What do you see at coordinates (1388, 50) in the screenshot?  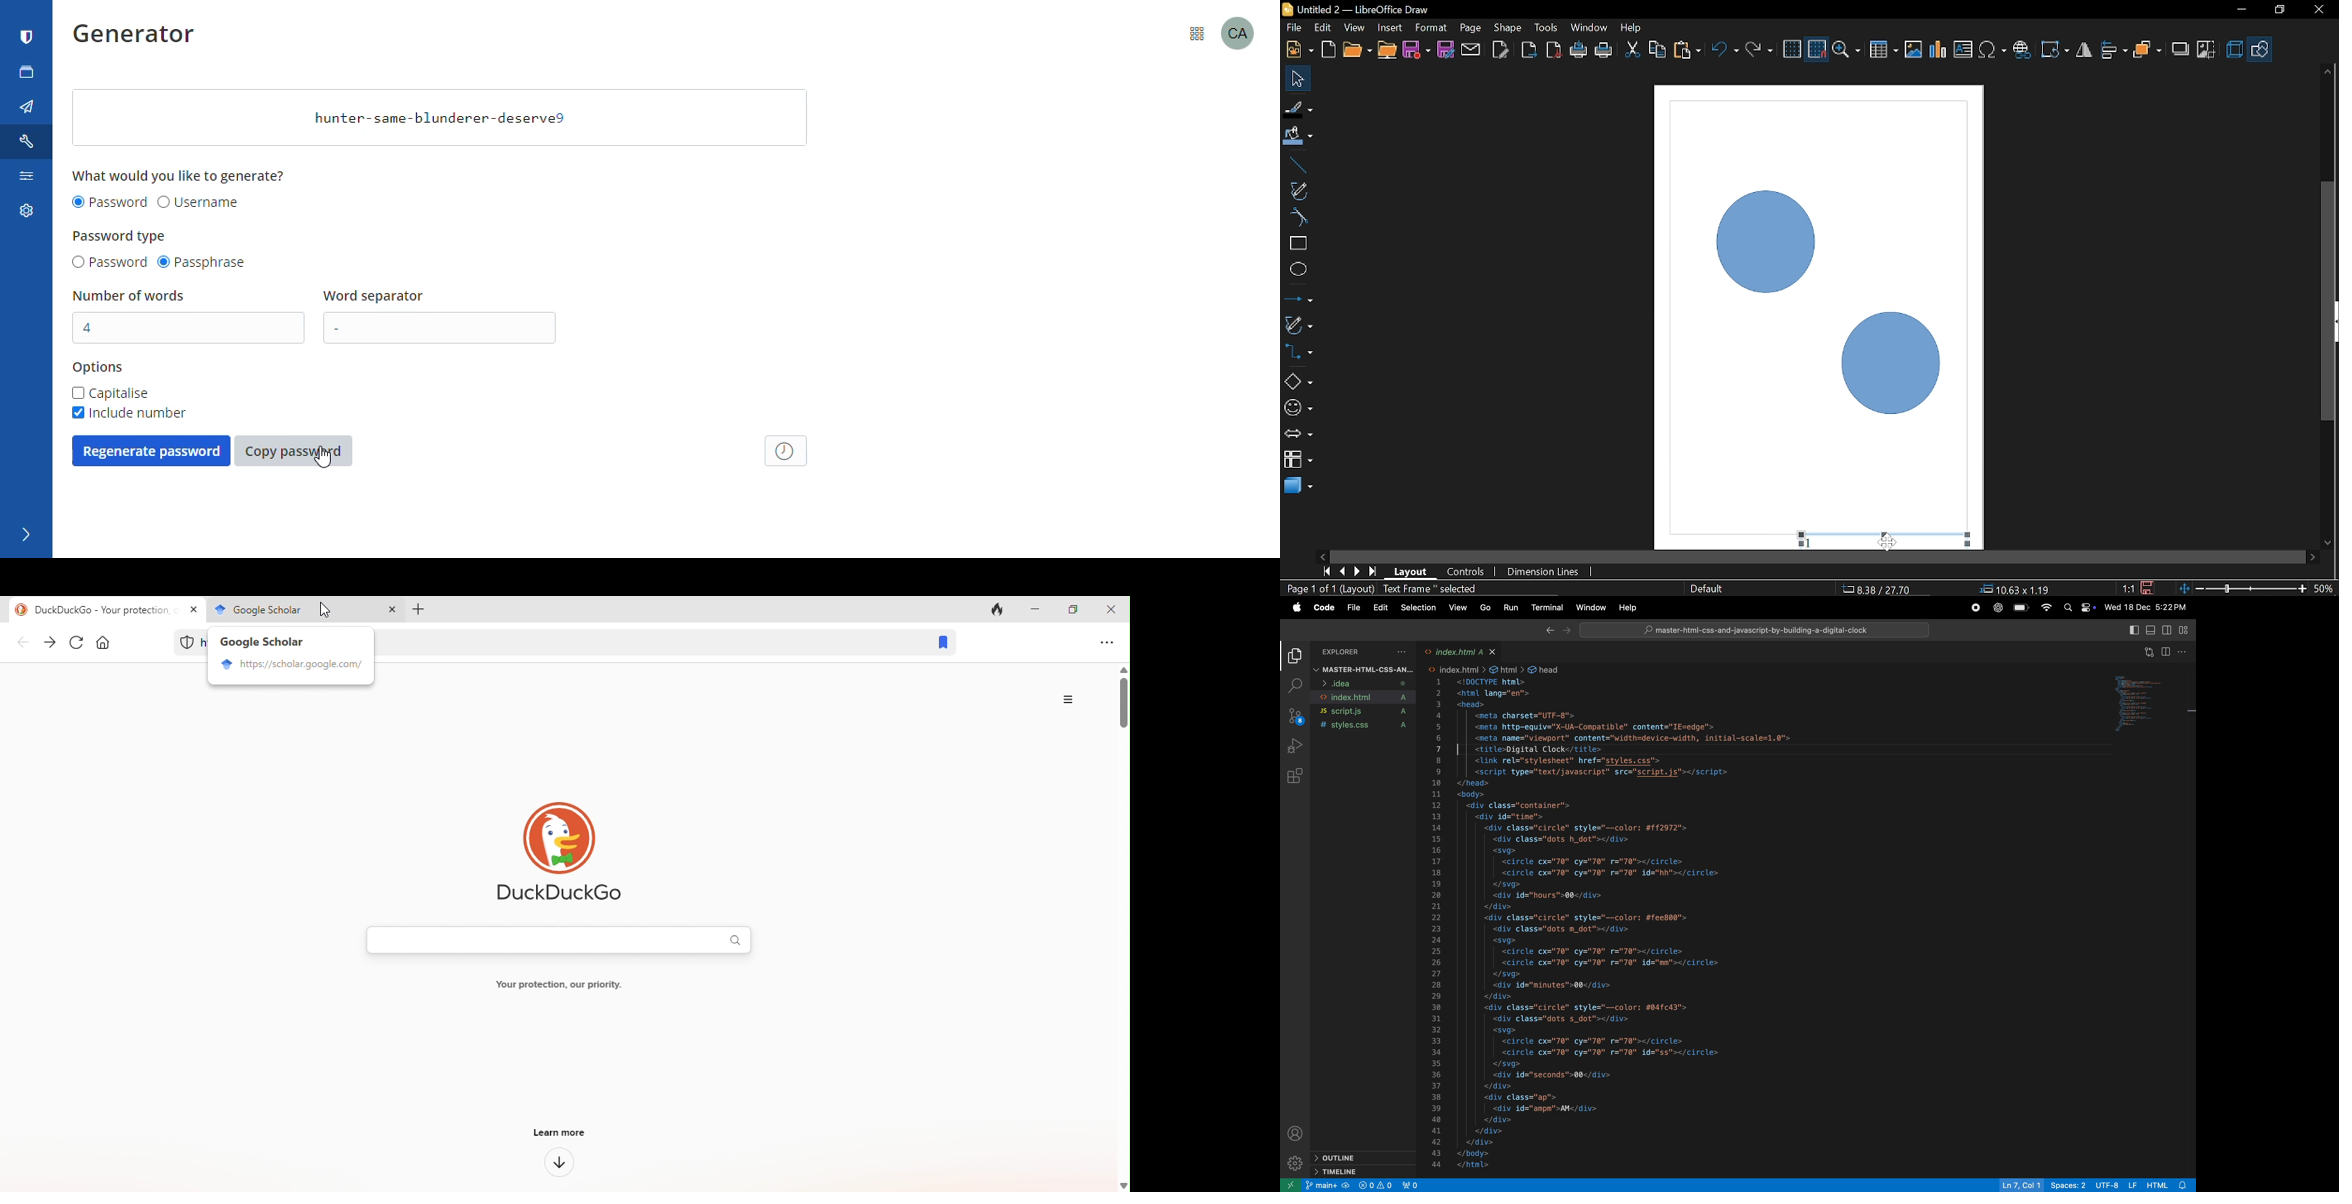 I see `Open remote file` at bounding box center [1388, 50].